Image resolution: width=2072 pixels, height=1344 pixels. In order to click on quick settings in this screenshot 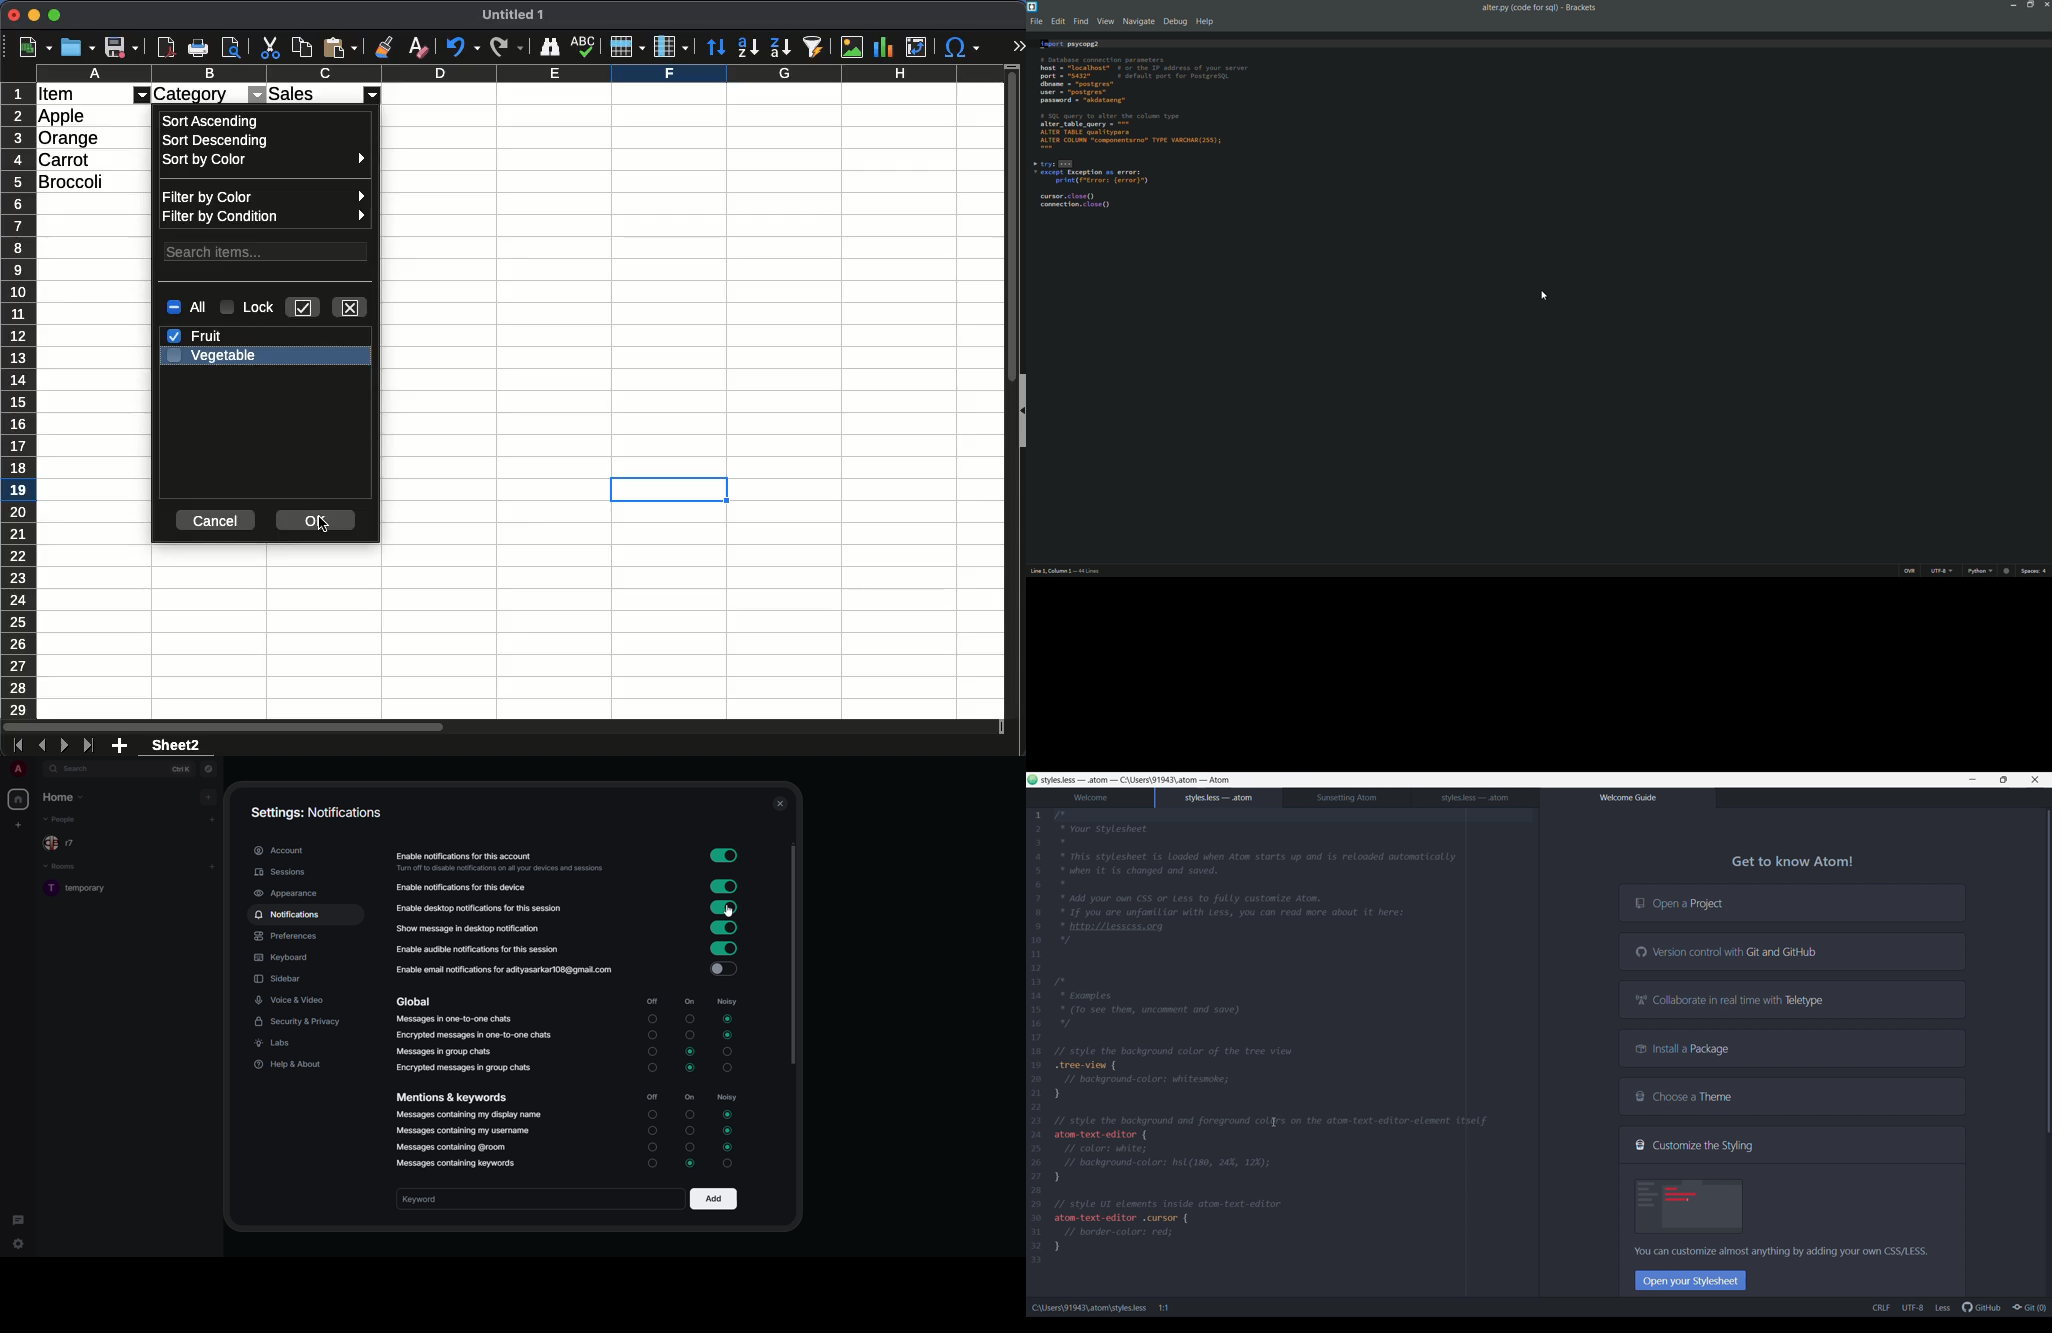, I will do `click(17, 1244)`.